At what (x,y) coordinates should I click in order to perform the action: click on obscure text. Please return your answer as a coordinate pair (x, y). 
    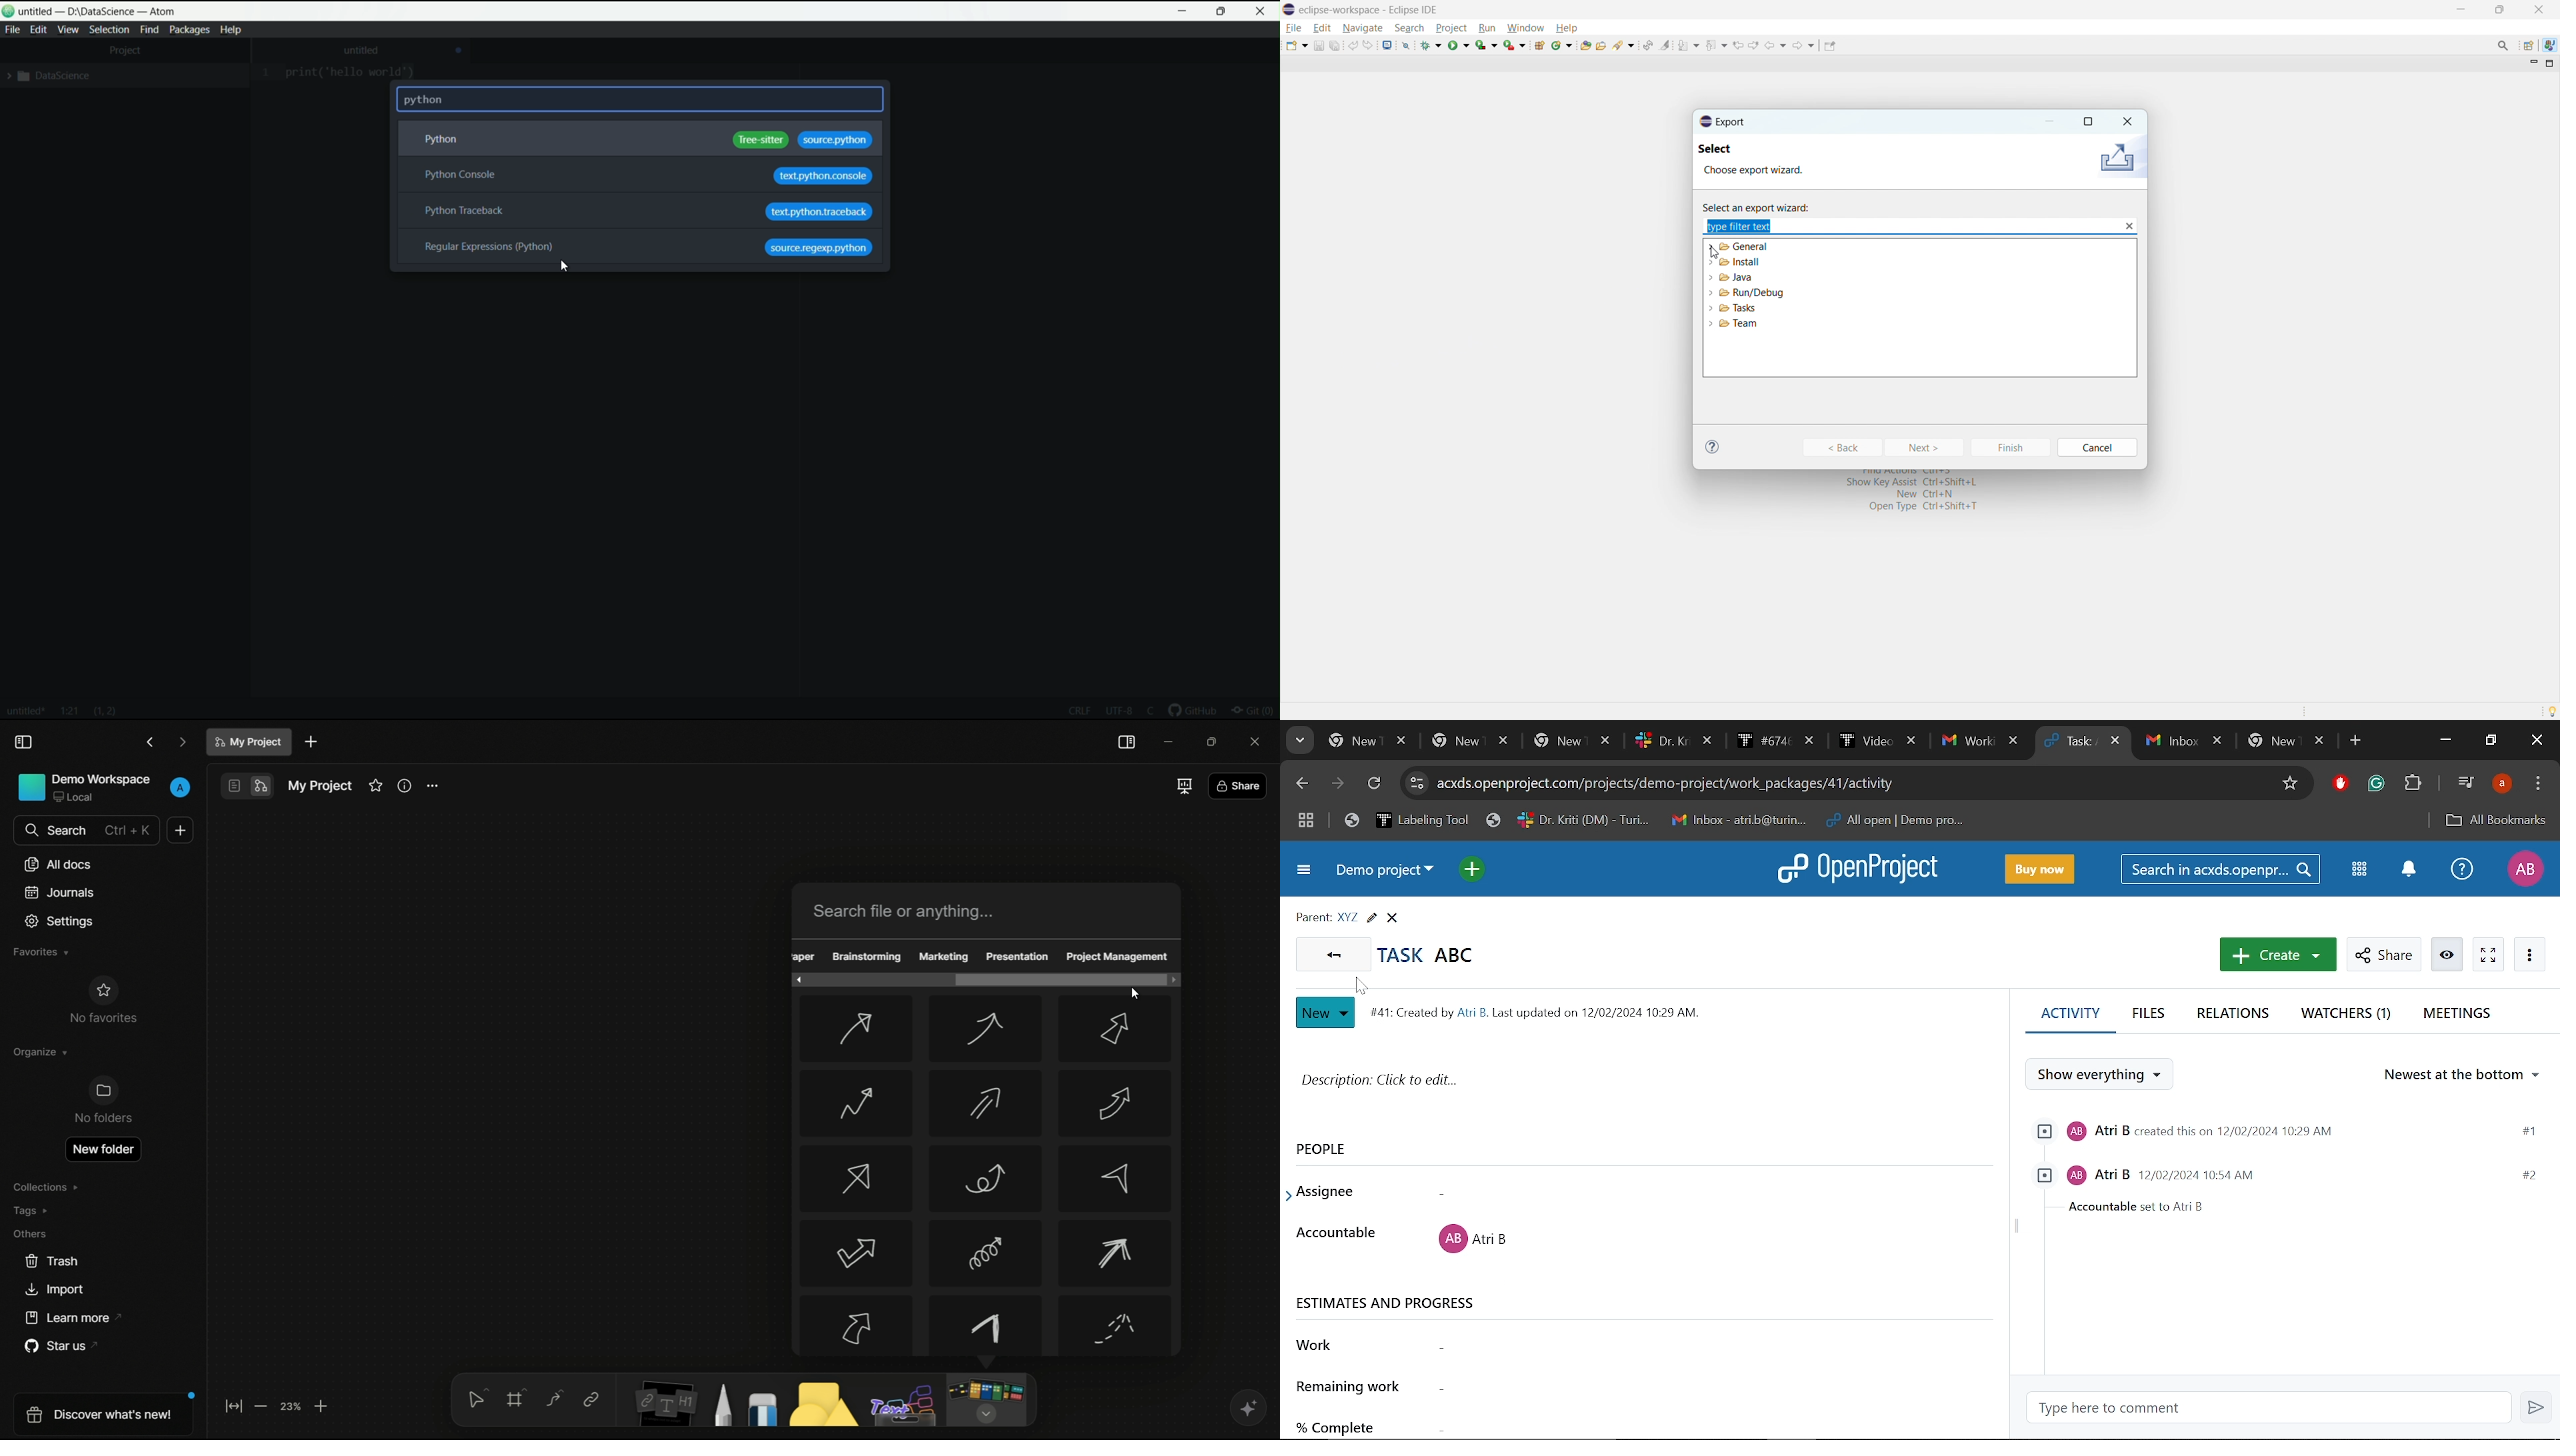
    Looking at the image, I should click on (804, 956).